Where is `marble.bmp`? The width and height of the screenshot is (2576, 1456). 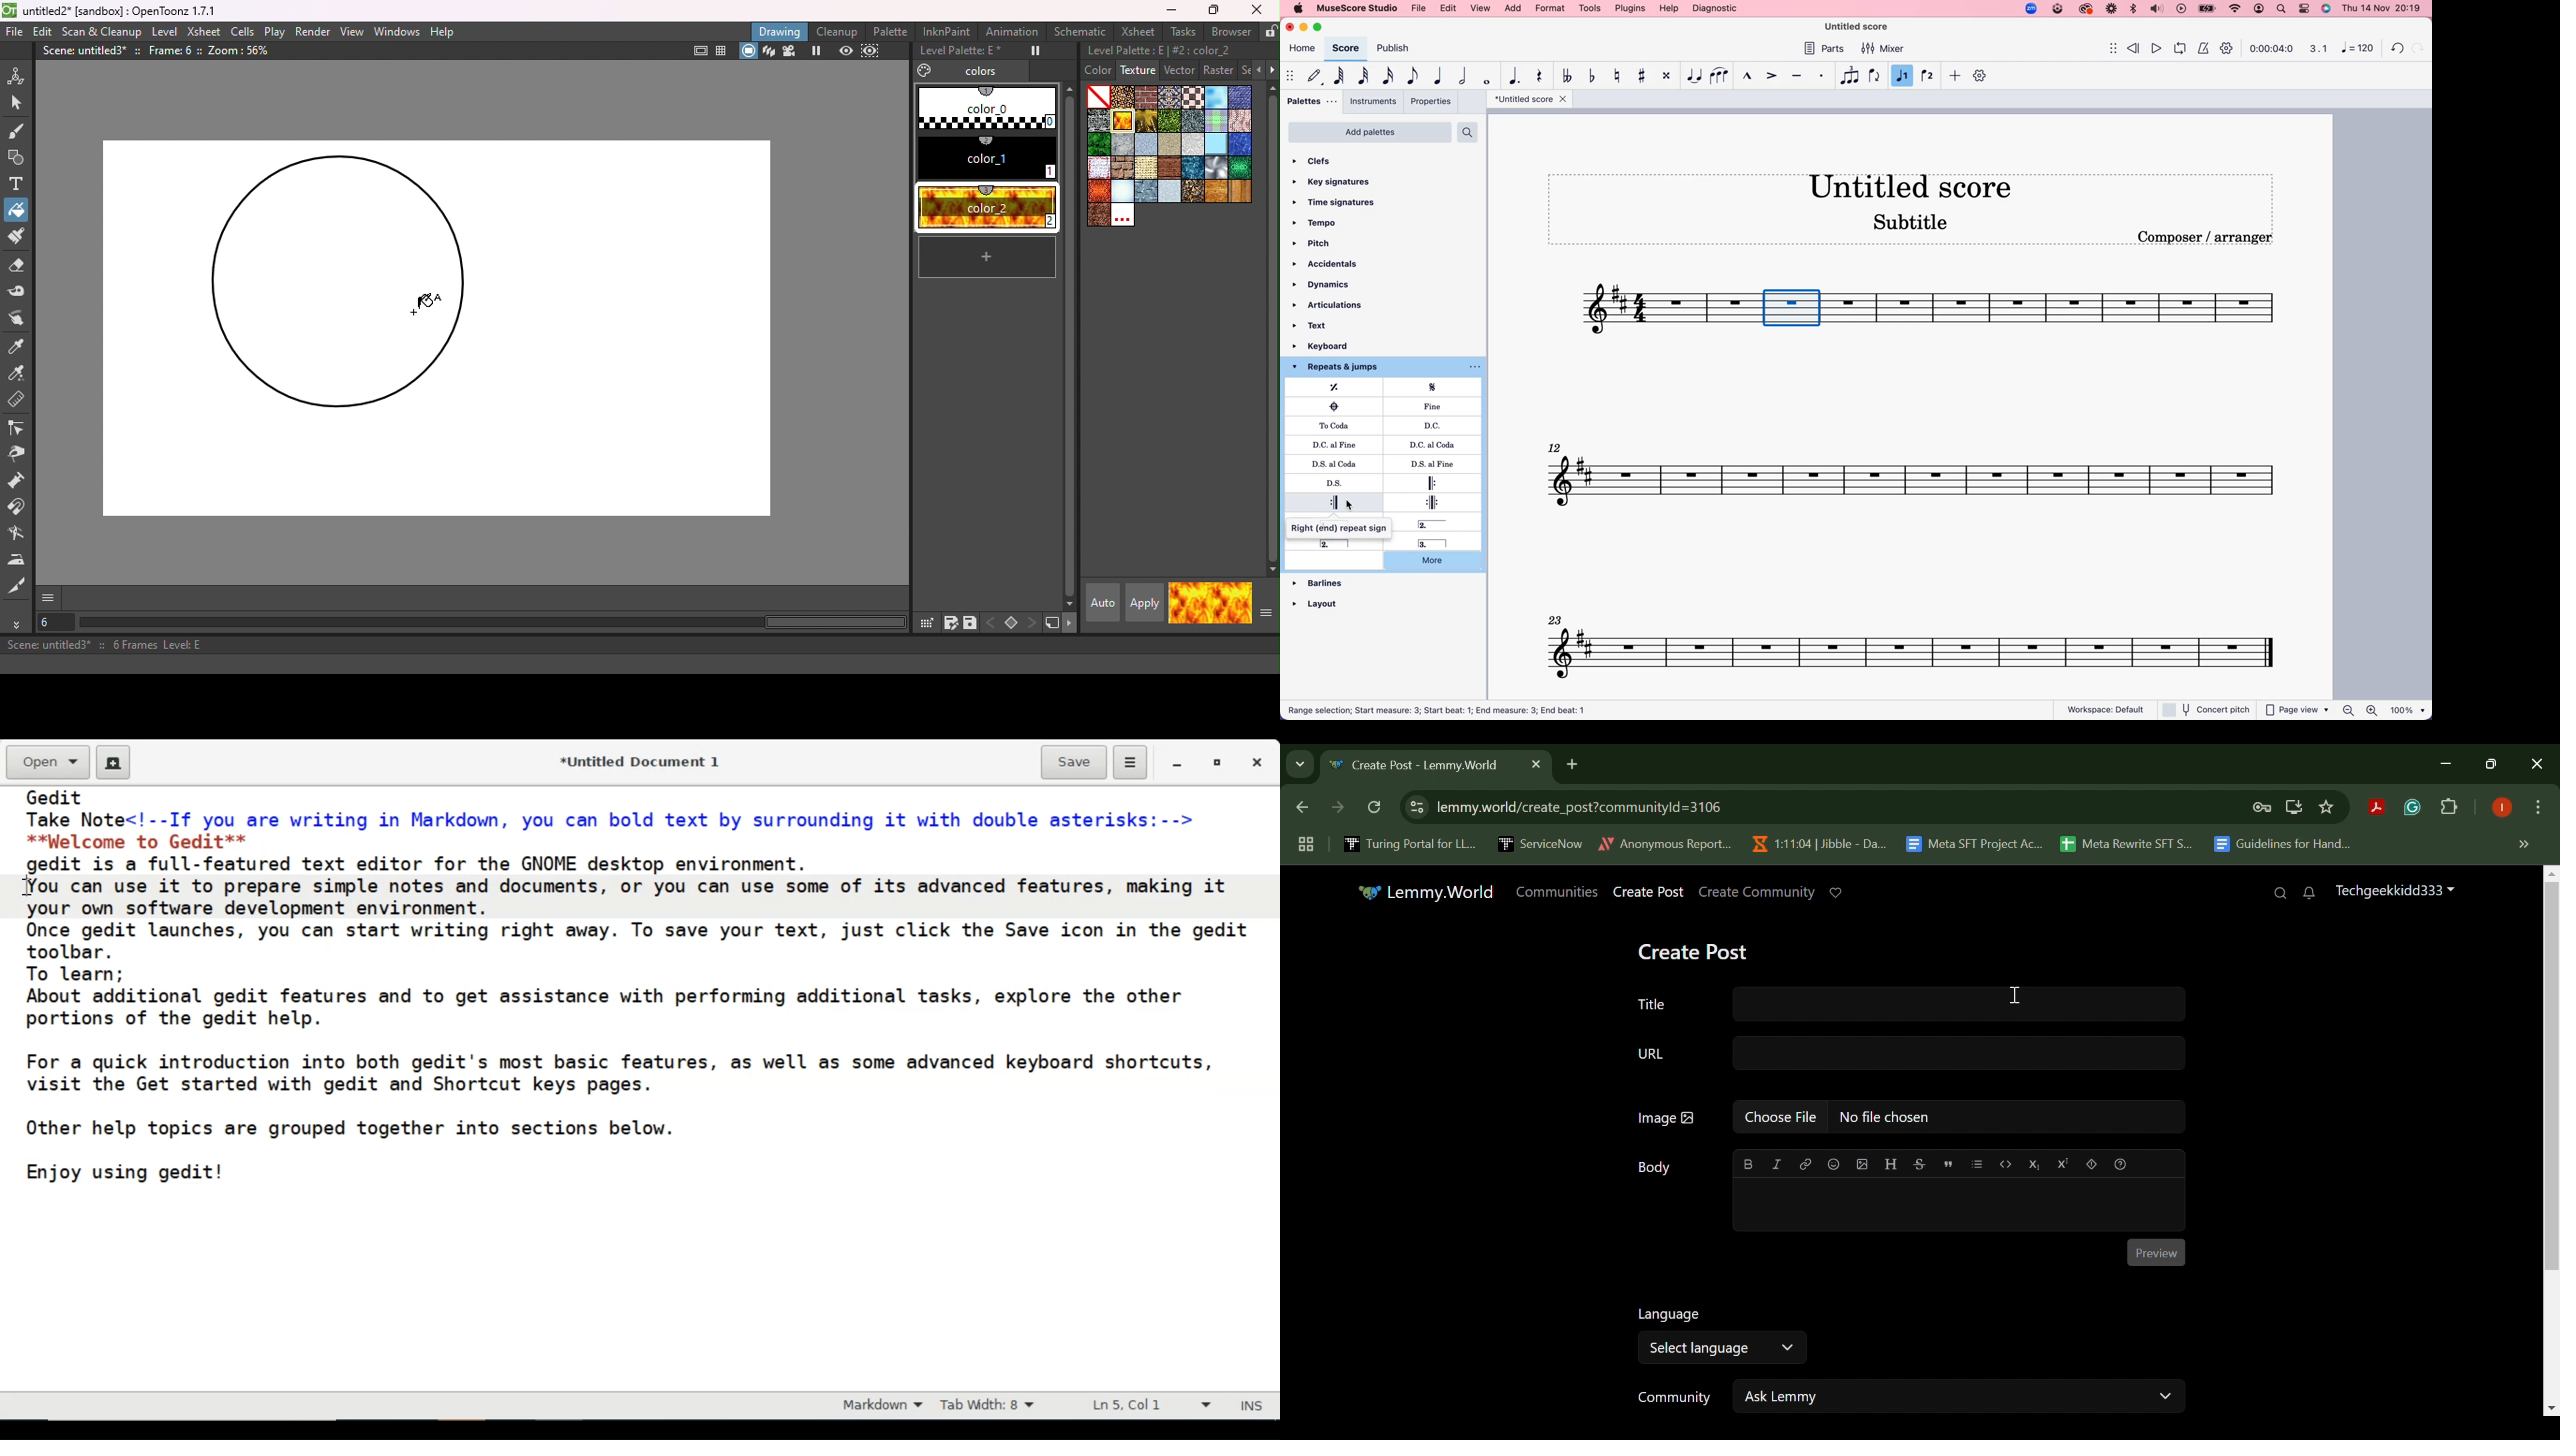 marble.bmp is located at coordinates (1123, 144).